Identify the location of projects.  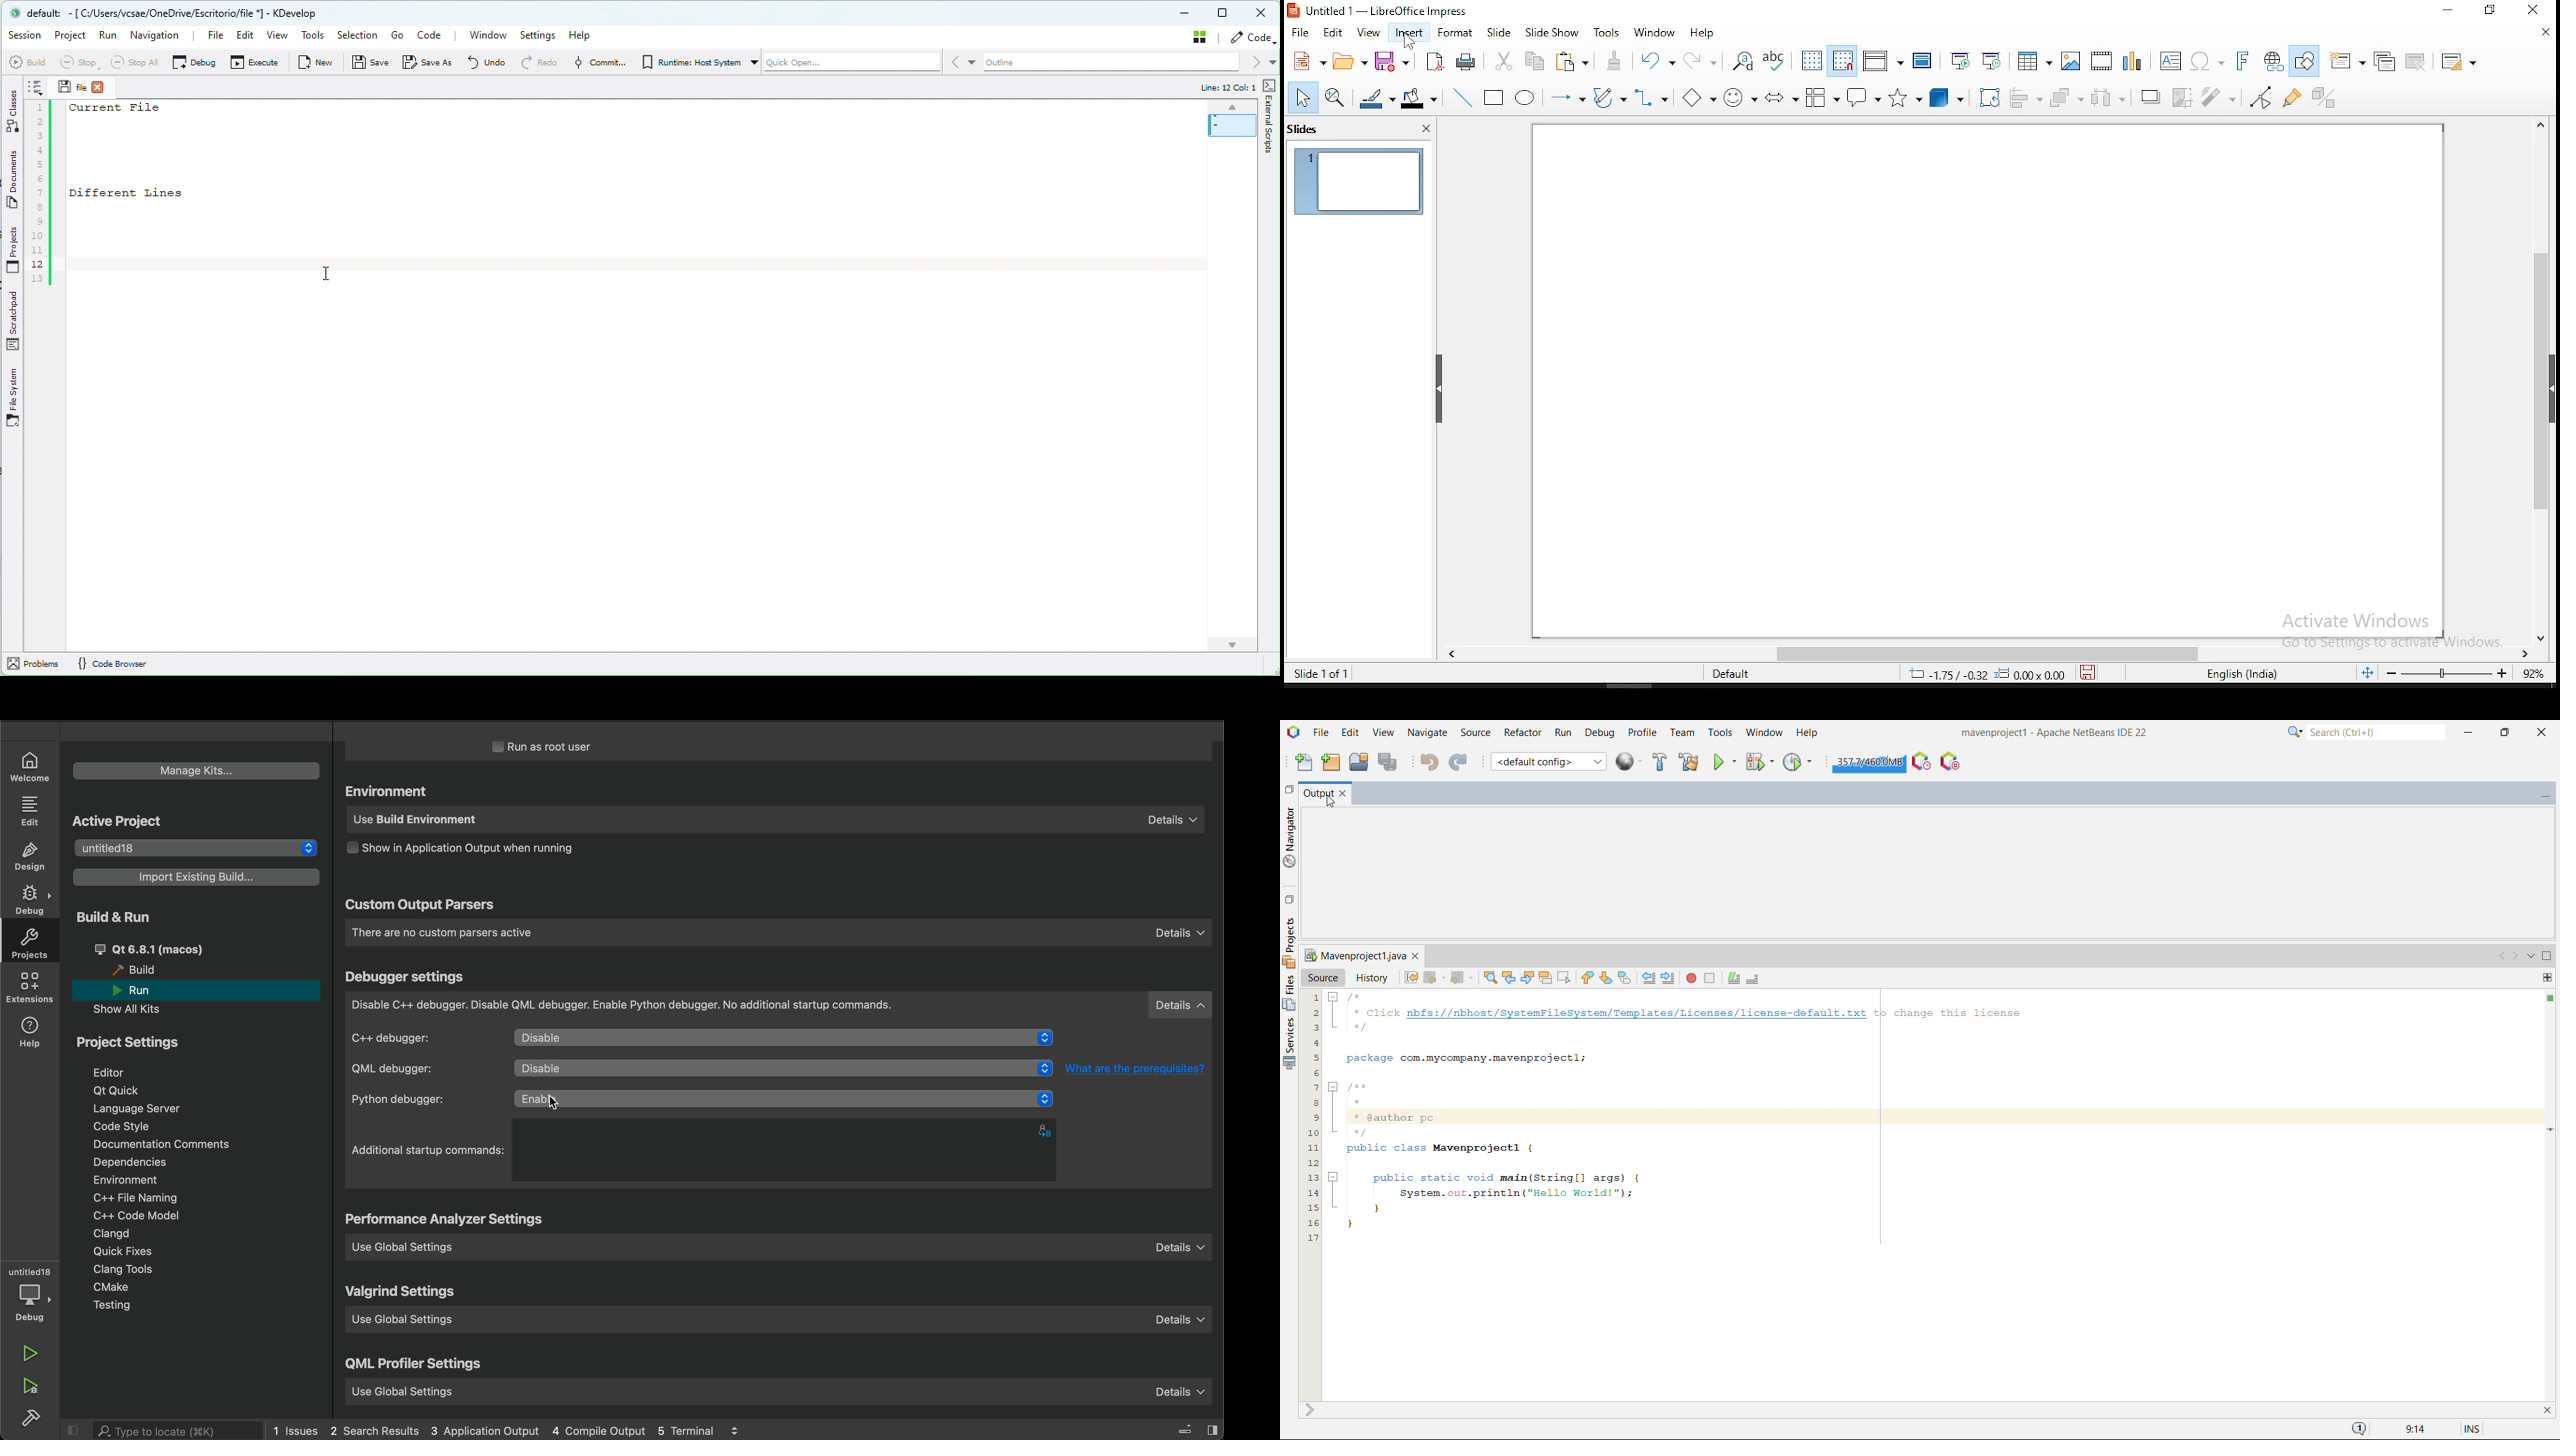
(34, 946).